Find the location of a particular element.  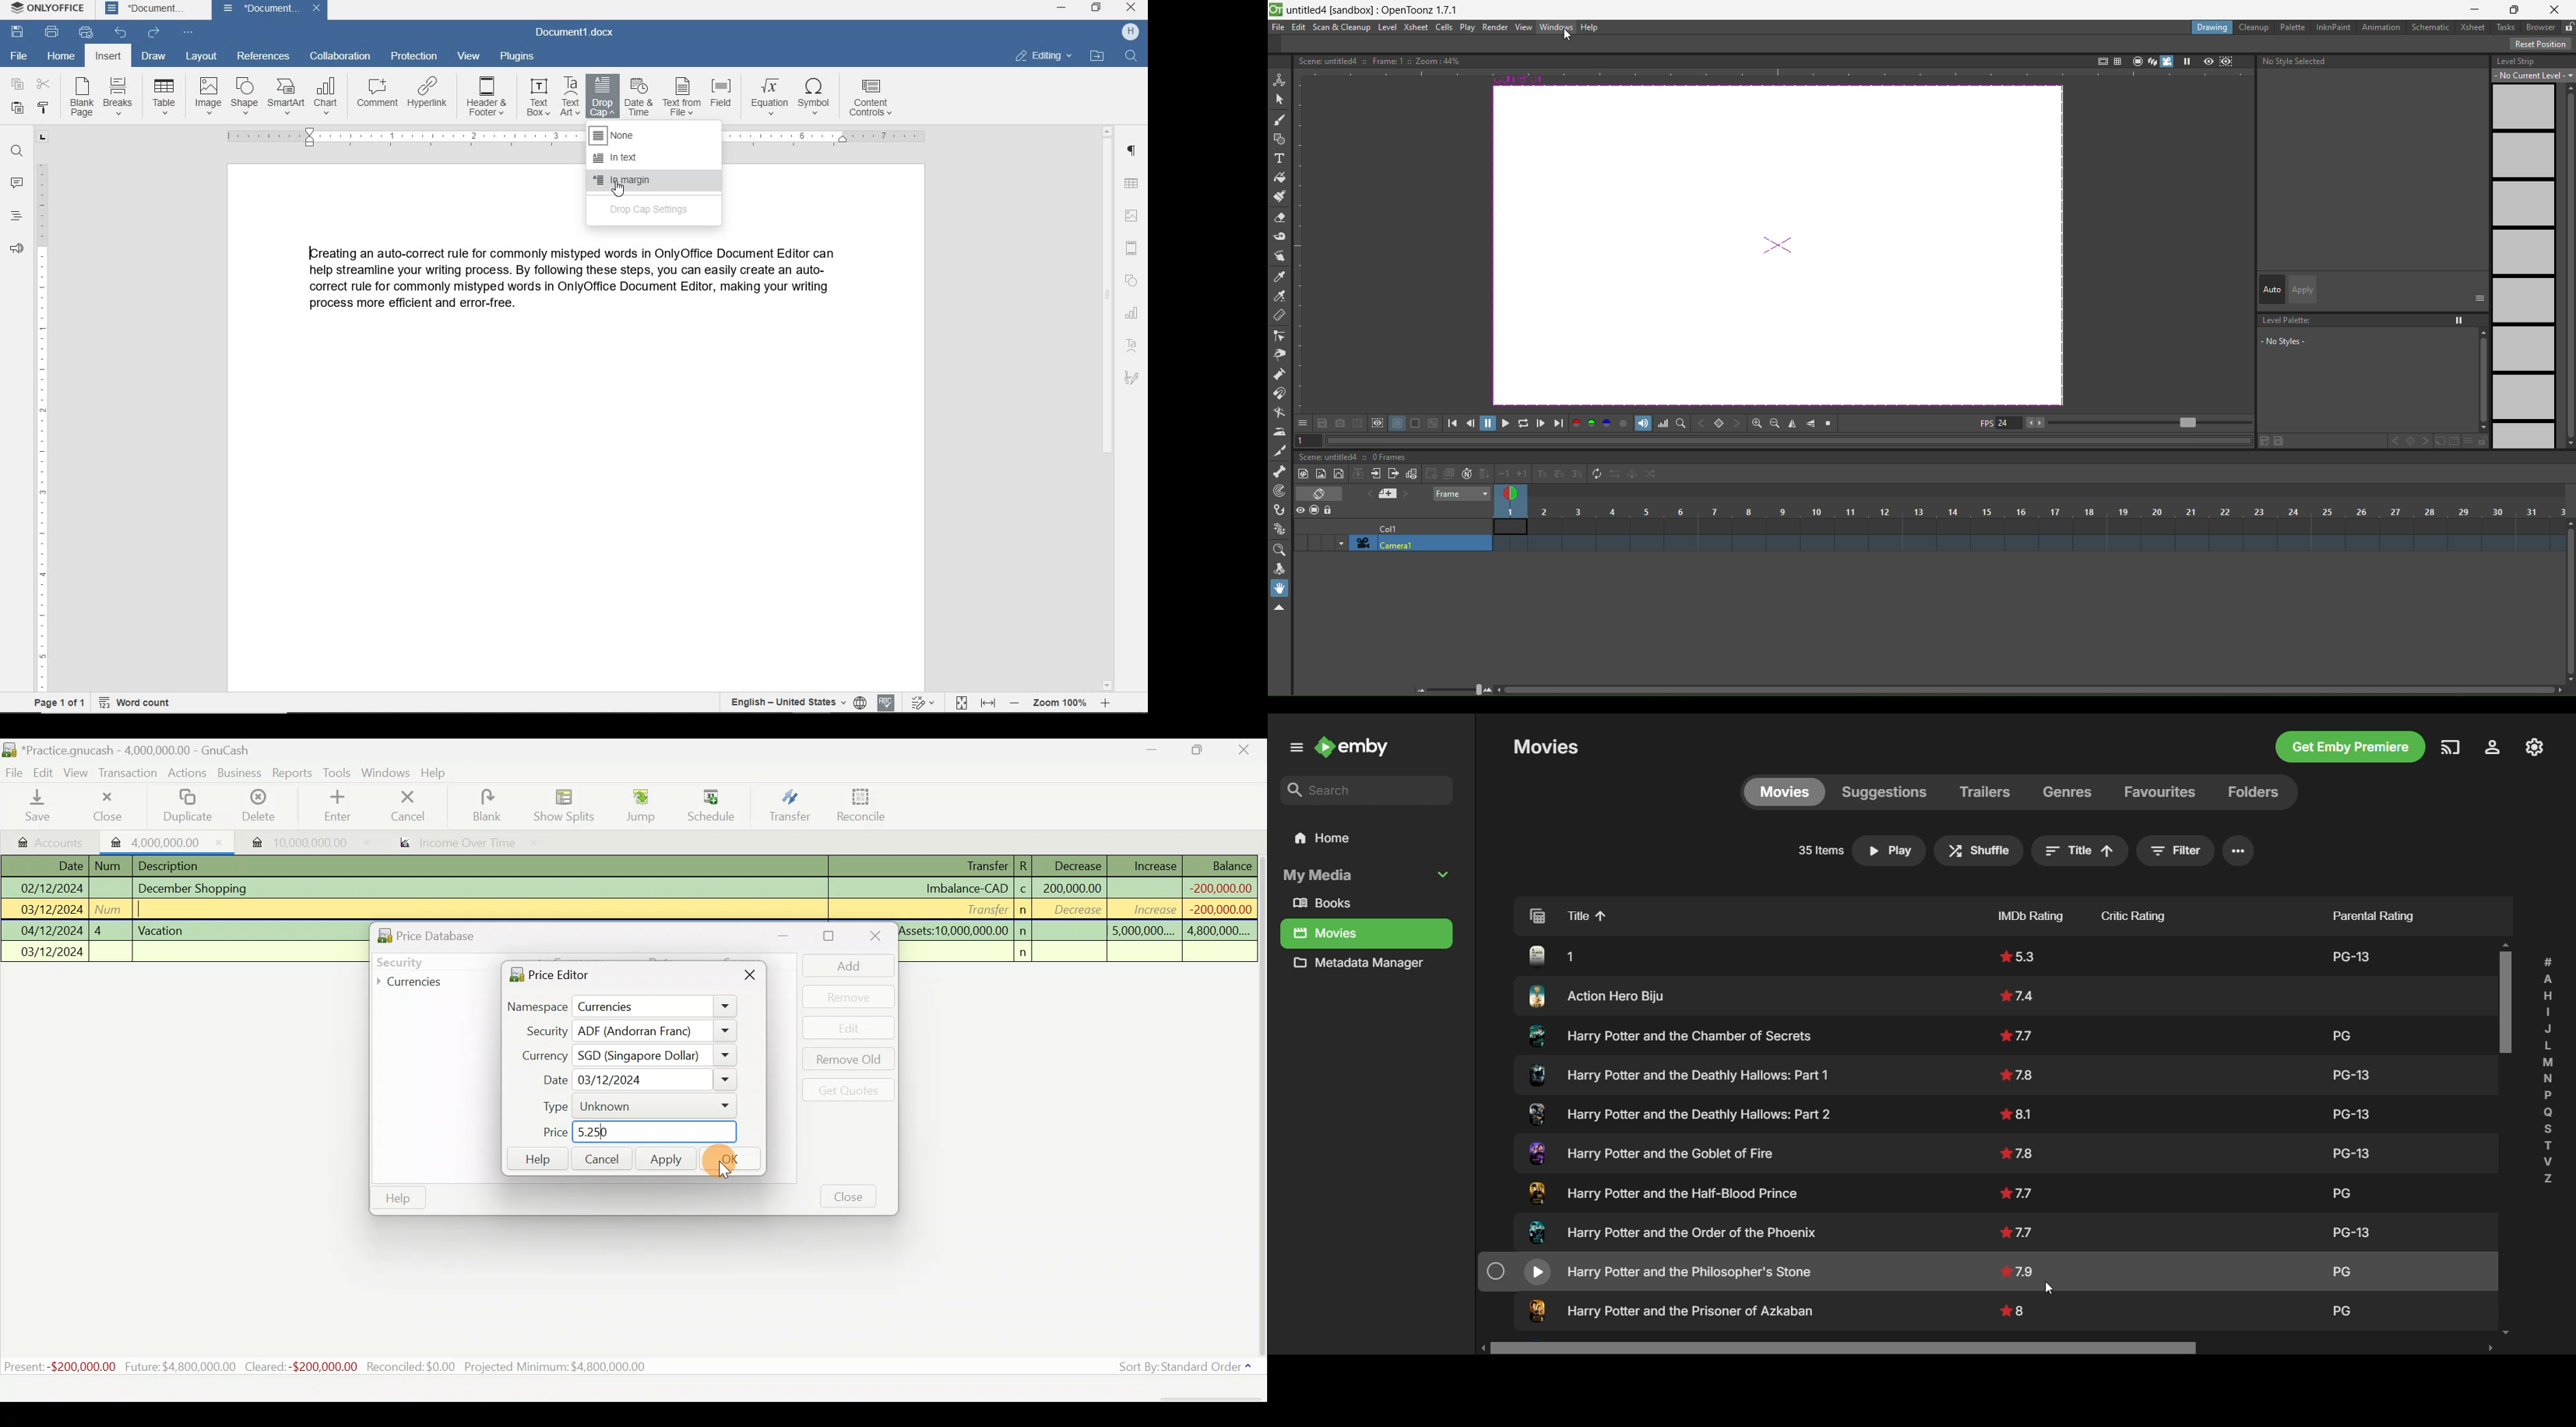

text is located at coordinates (2297, 61).